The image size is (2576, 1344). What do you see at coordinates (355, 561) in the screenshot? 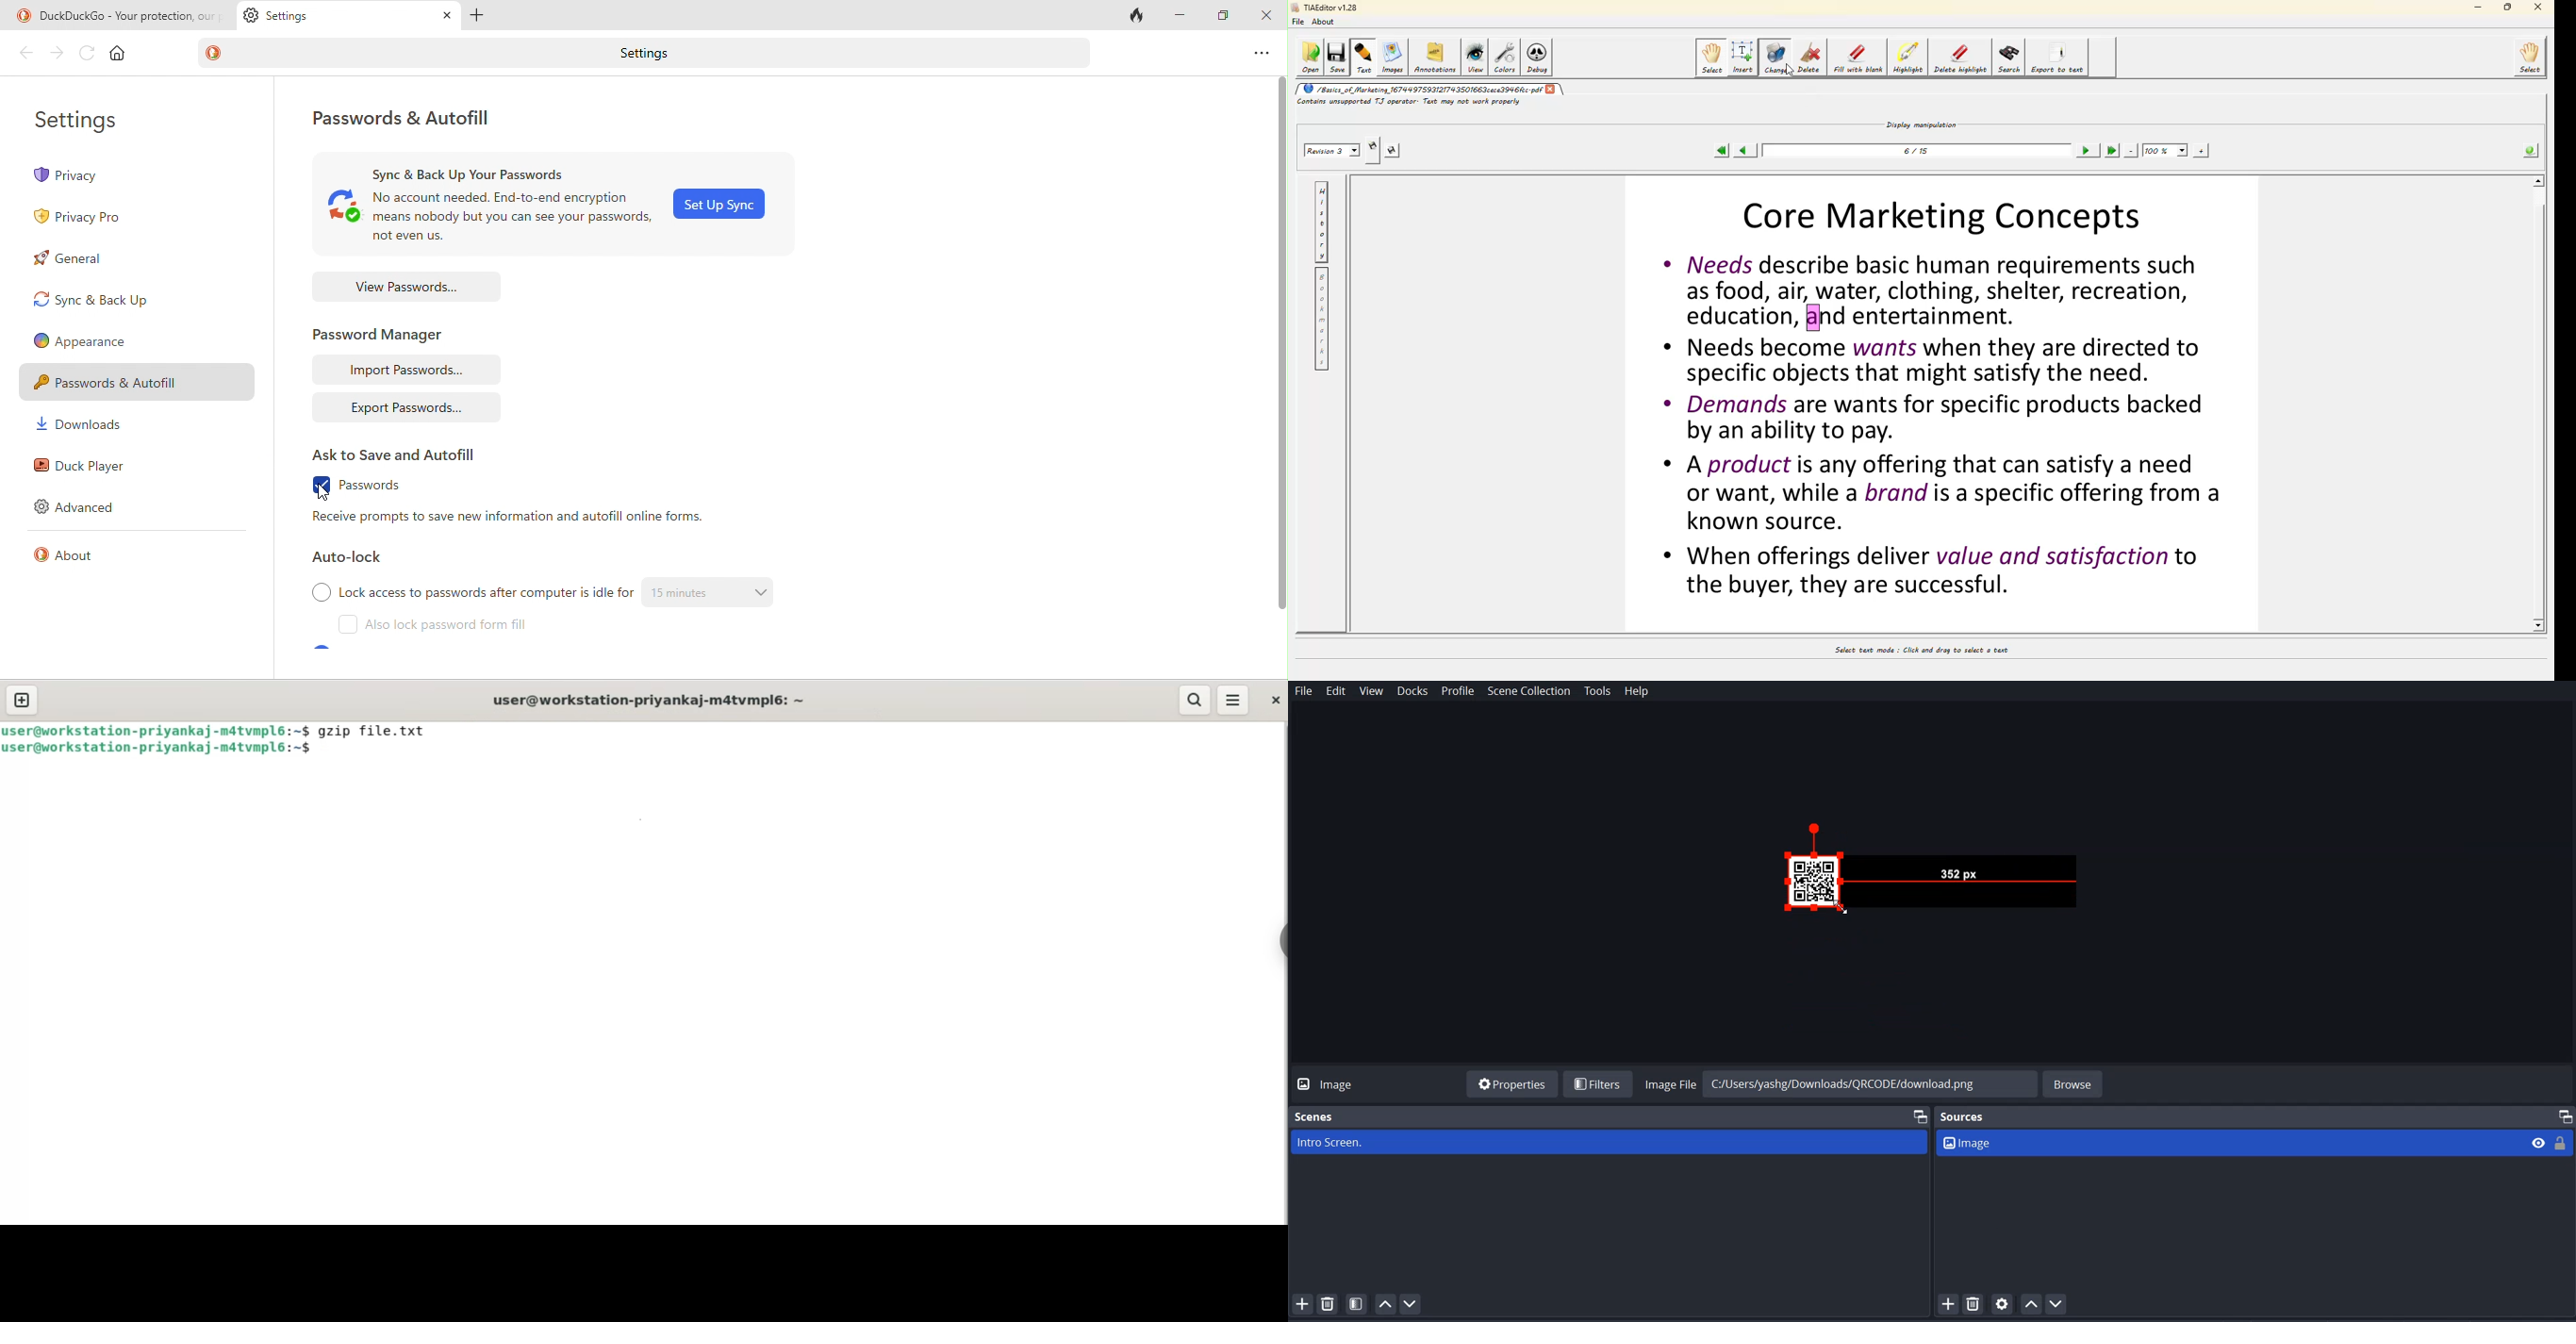
I see `auto lock` at bounding box center [355, 561].